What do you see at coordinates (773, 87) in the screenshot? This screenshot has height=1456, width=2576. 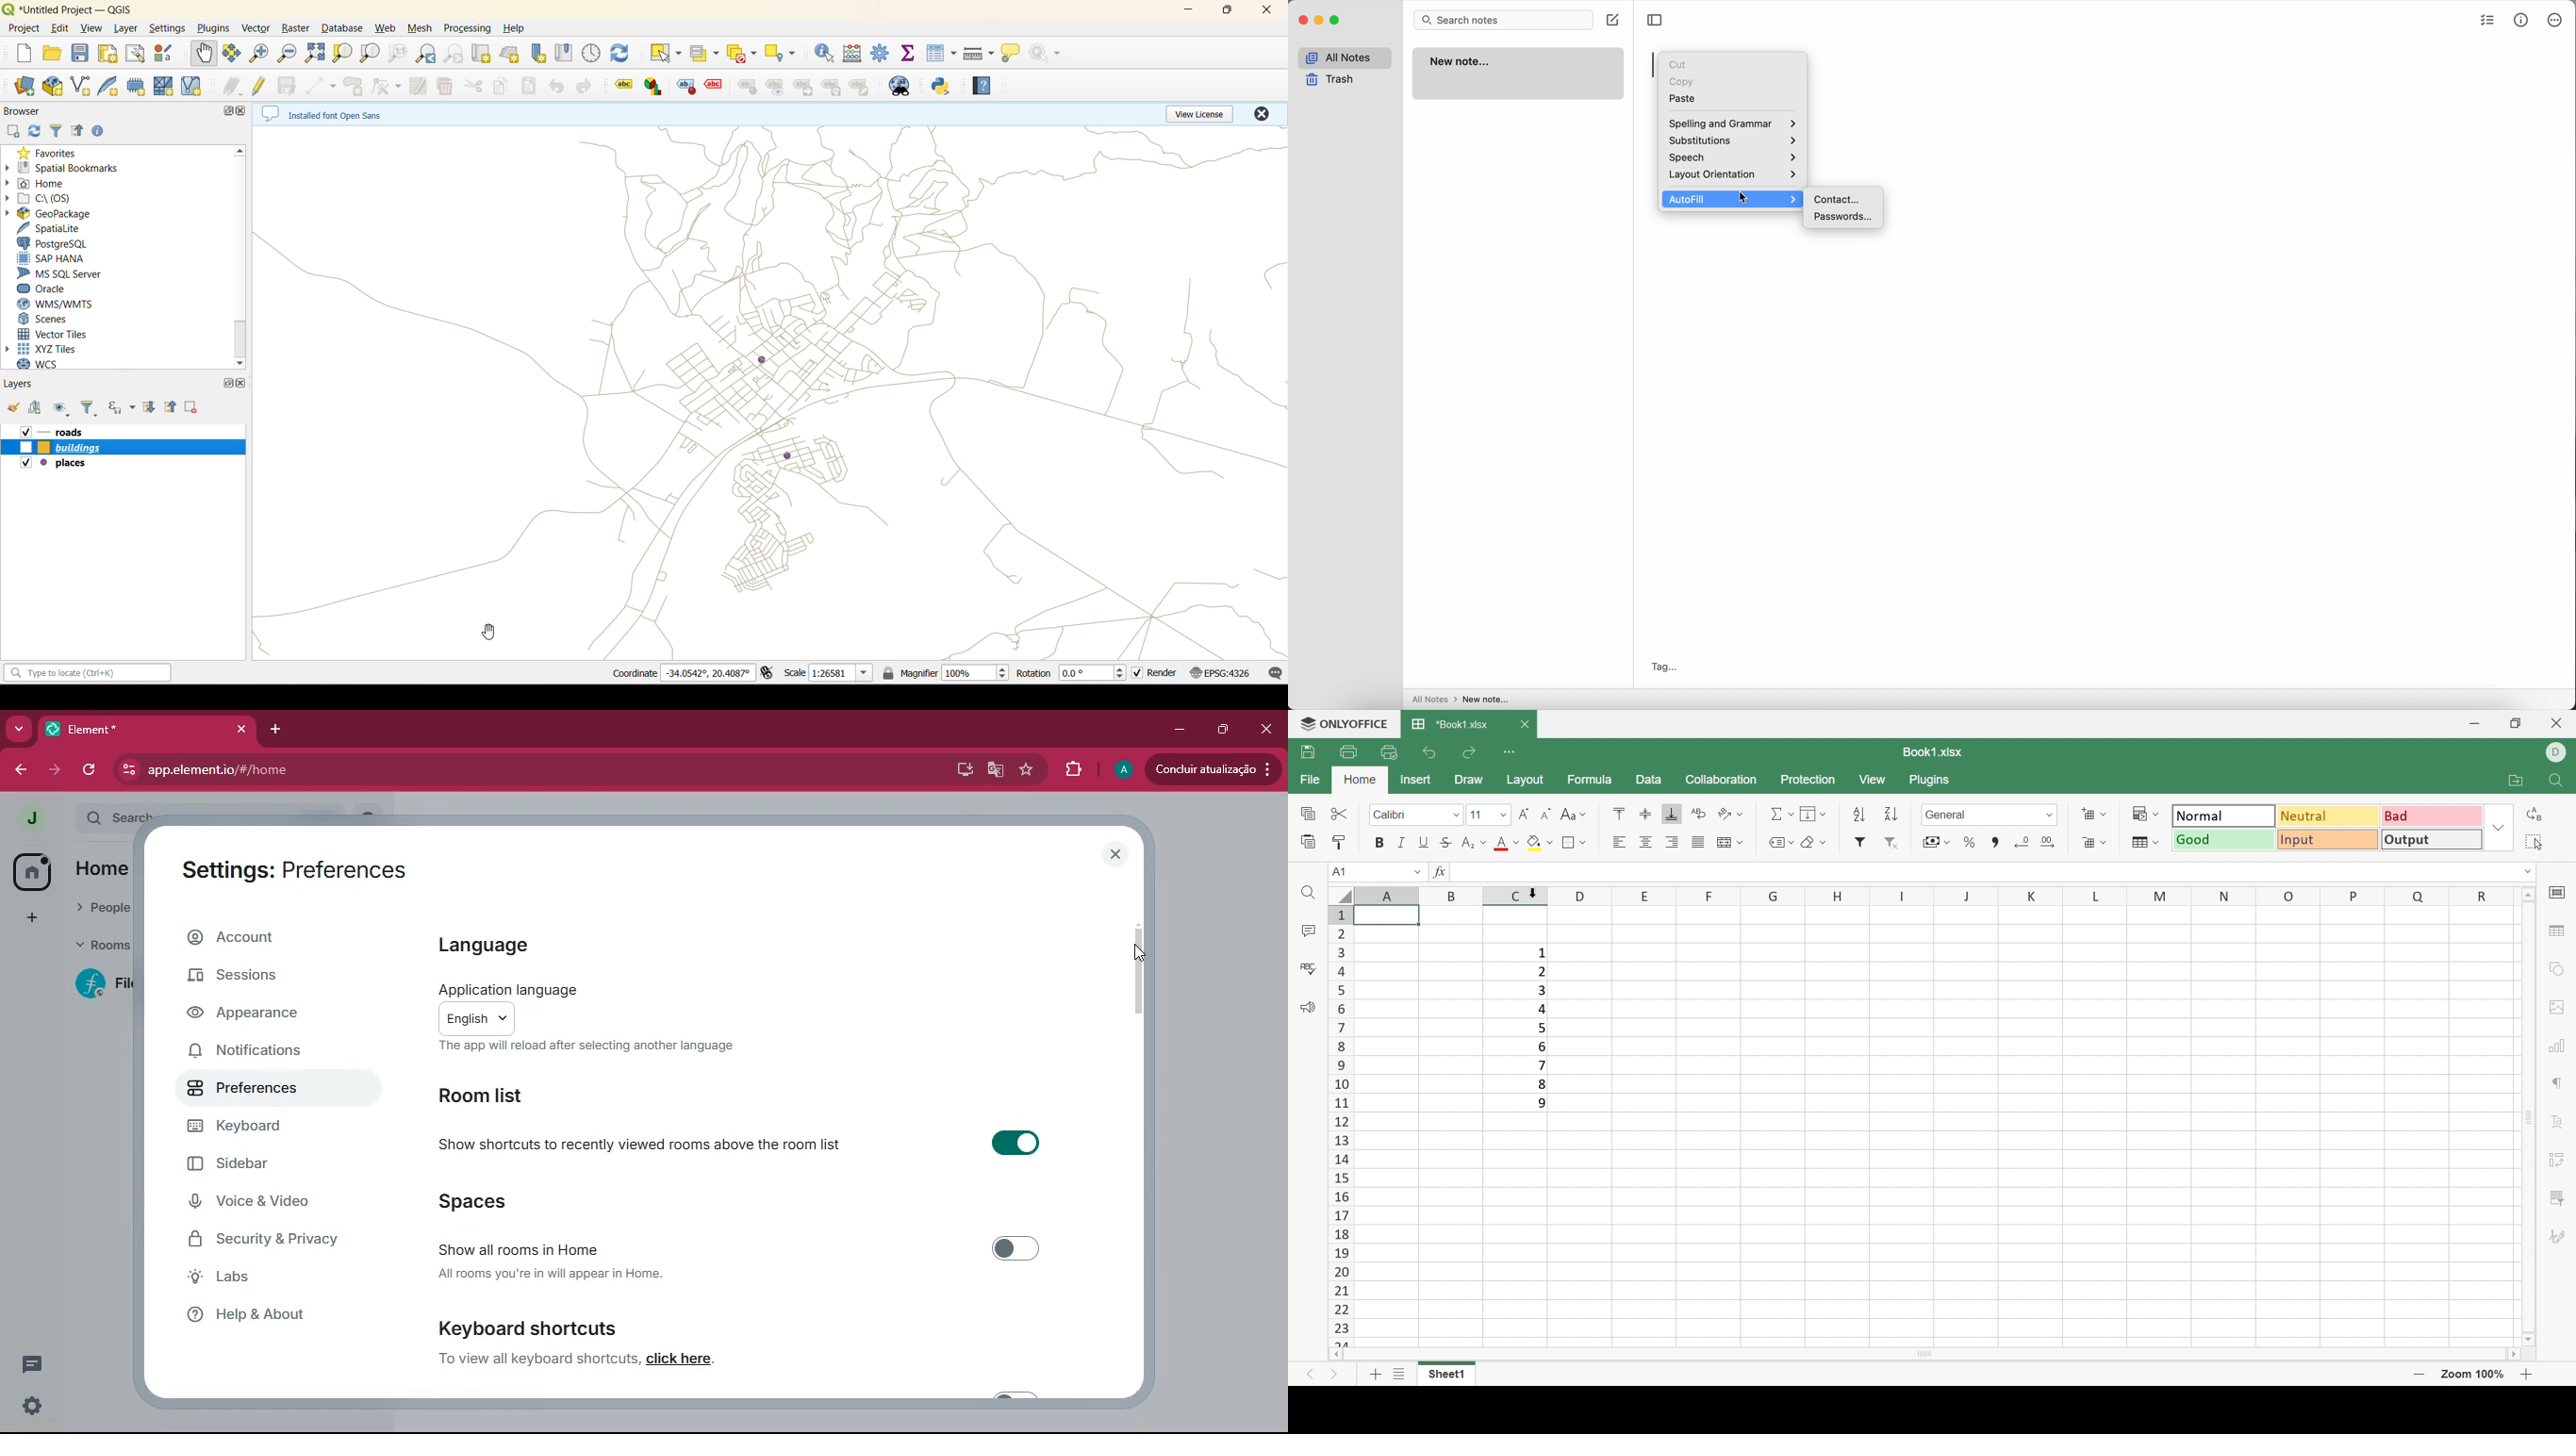 I see `Show/Hide Label` at bounding box center [773, 87].